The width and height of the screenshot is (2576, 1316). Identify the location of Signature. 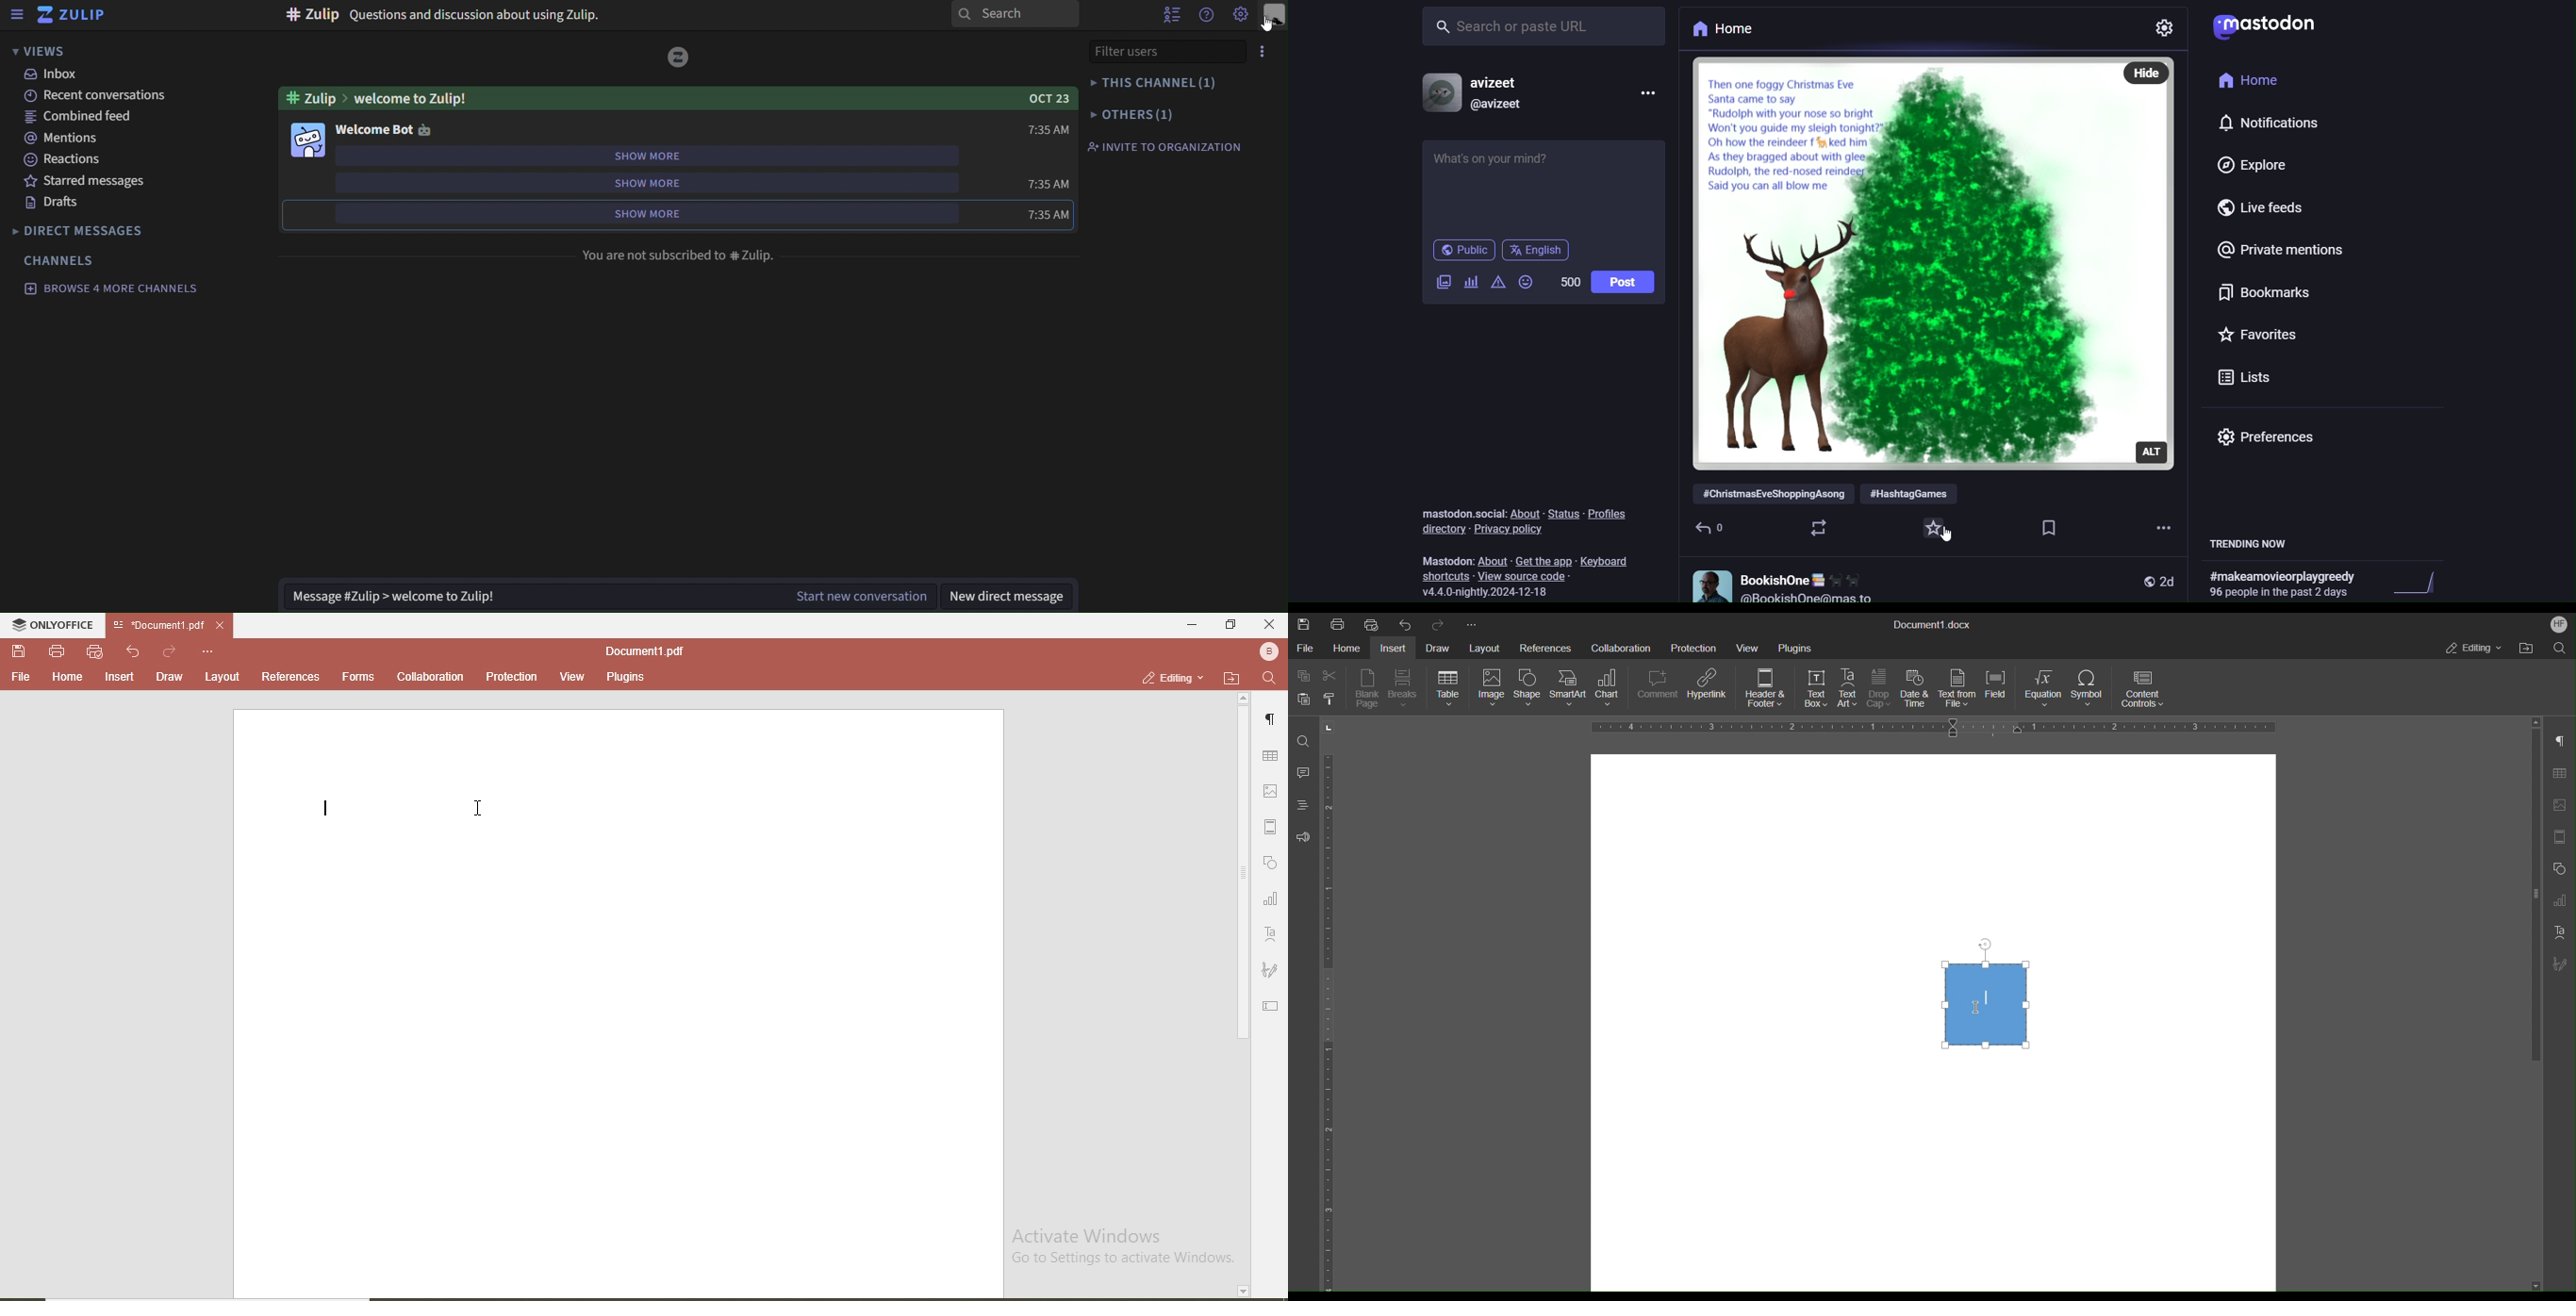
(2565, 965).